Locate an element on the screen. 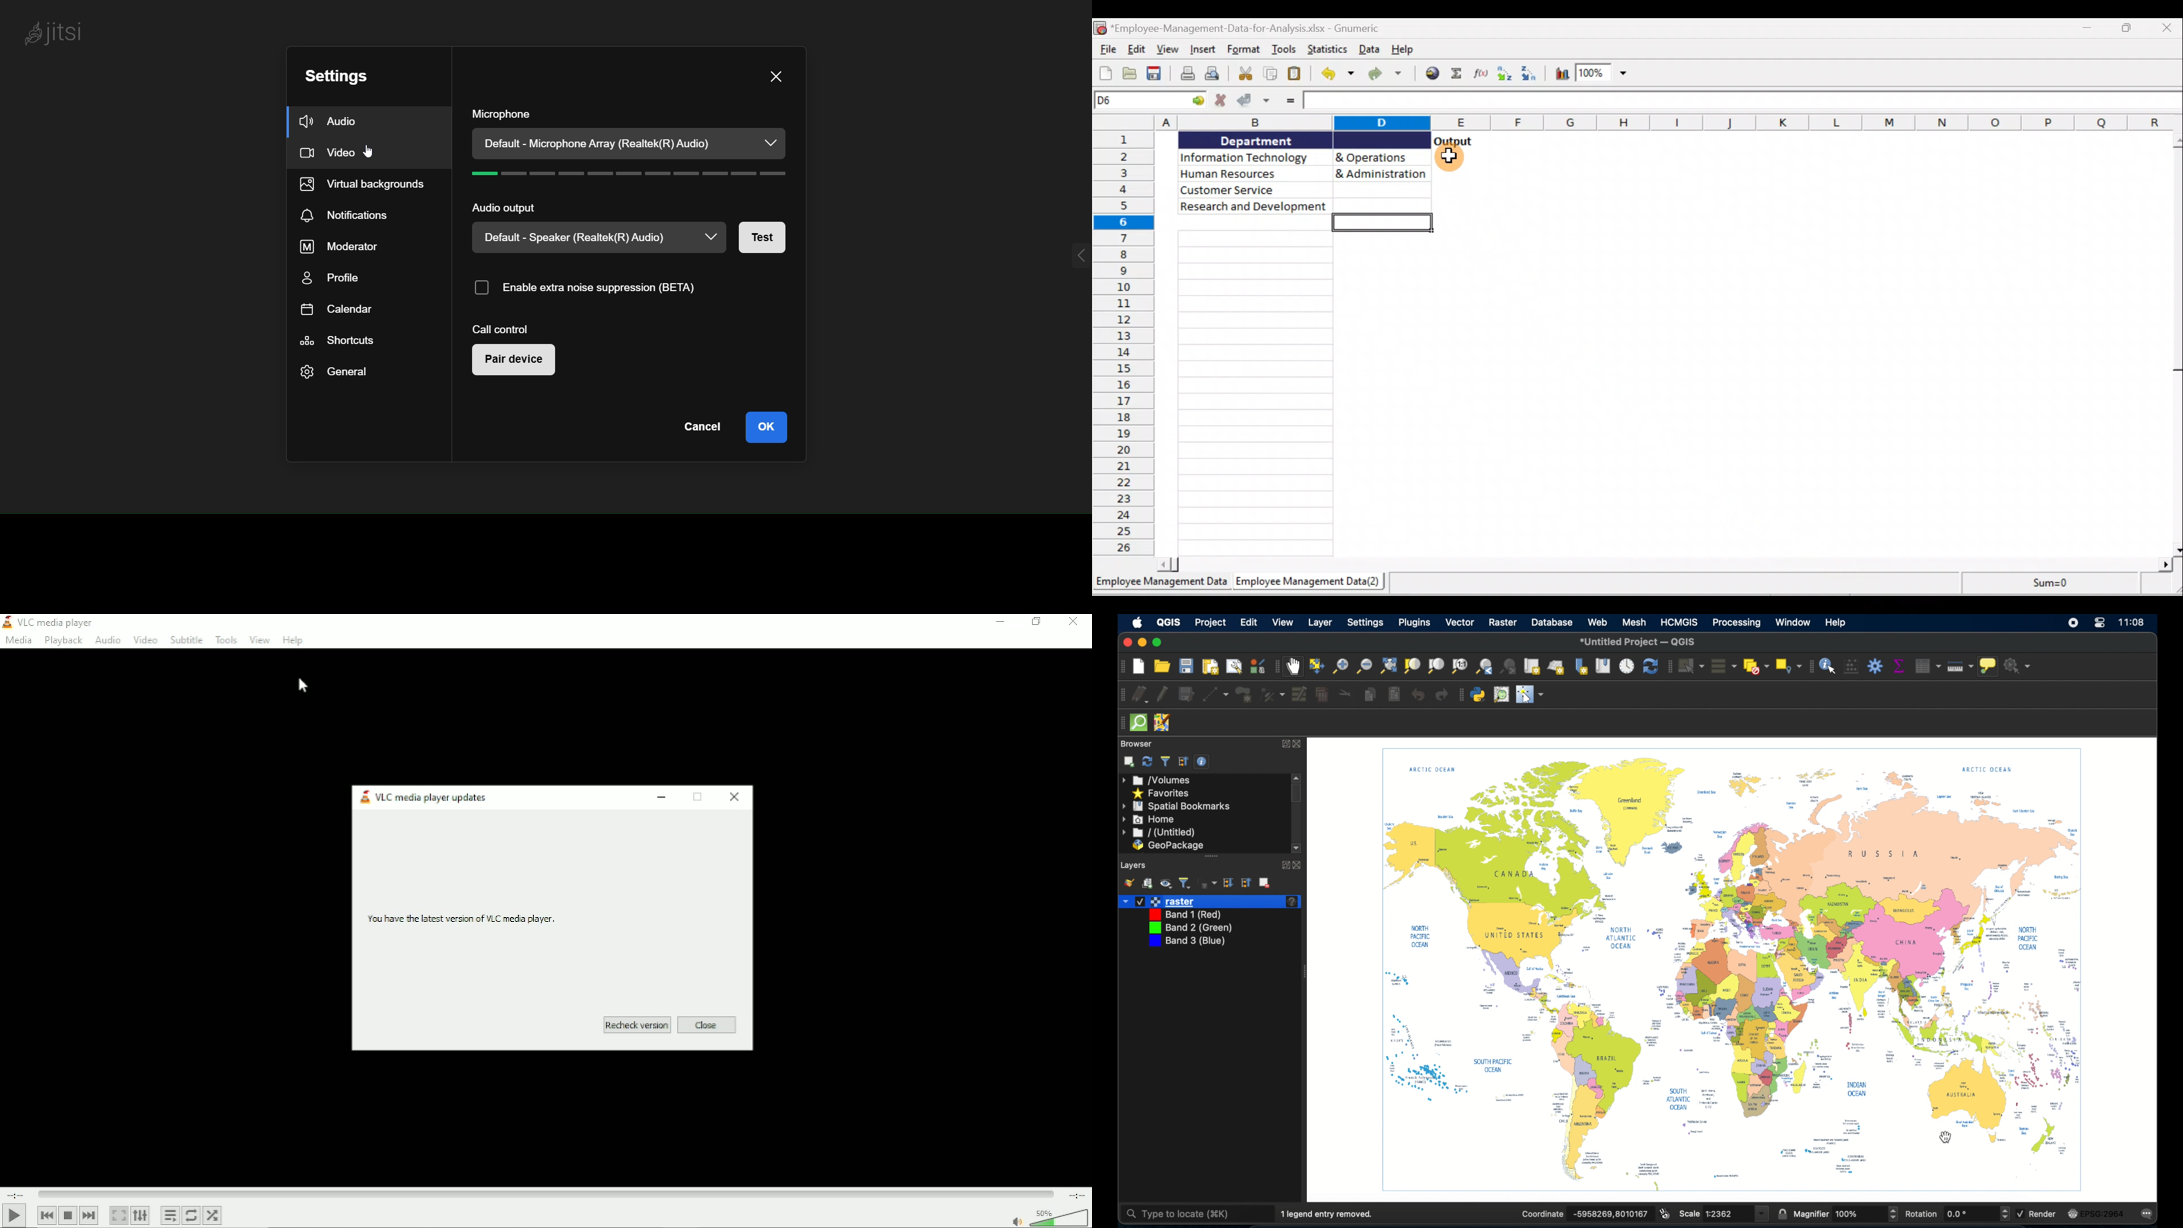 The height and width of the screenshot is (1232, 2184). Sort Ascending is located at coordinates (1504, 74).